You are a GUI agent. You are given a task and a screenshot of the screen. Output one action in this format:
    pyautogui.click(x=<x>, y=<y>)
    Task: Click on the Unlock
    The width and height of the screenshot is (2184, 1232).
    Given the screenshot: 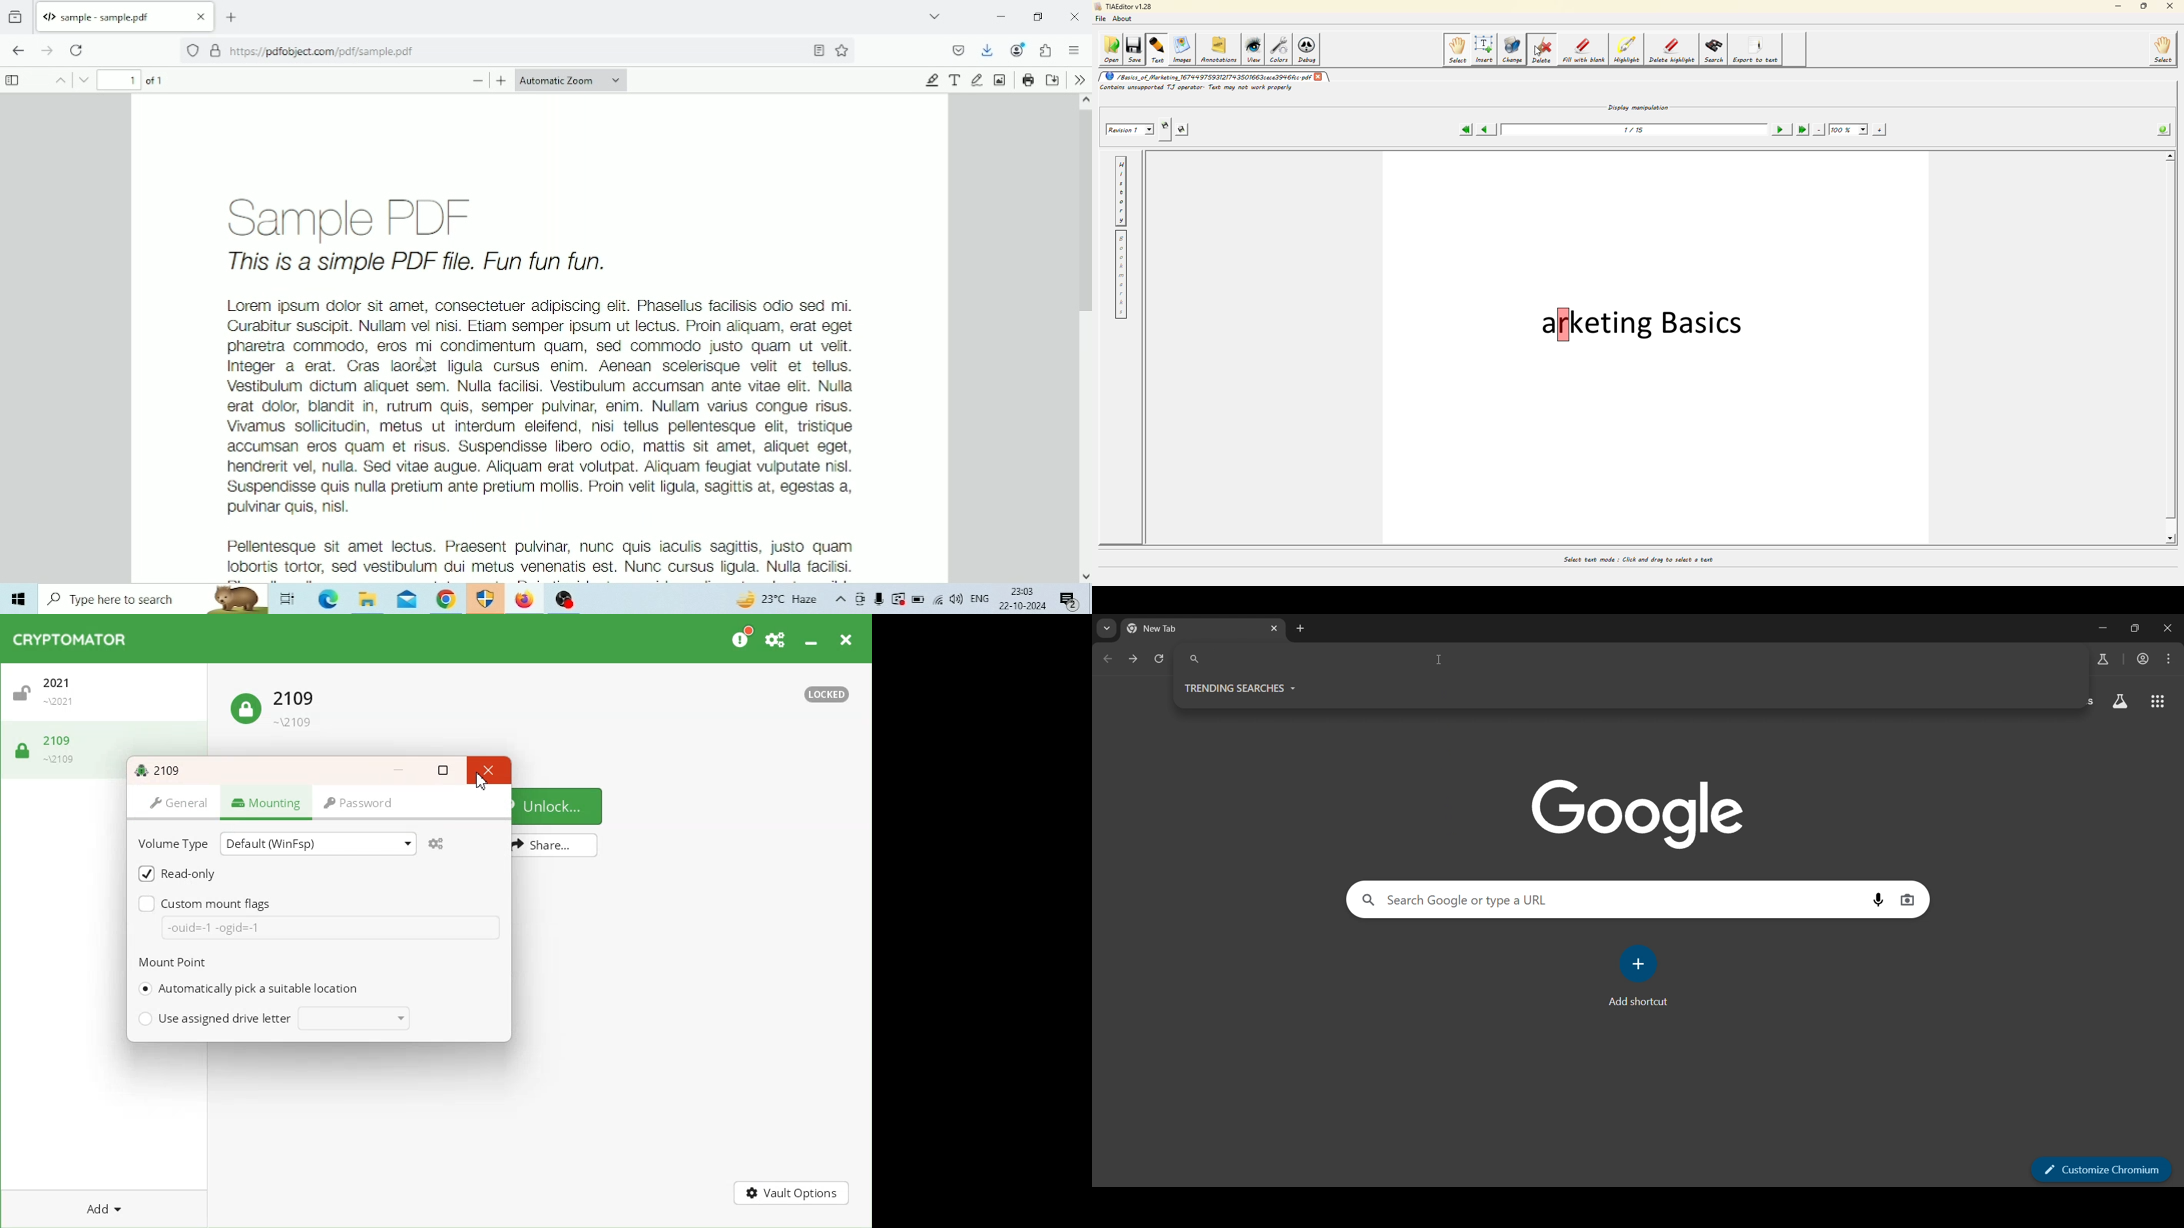 What is the action you would take?
    pyautogui.click(x=559, y=805)
    